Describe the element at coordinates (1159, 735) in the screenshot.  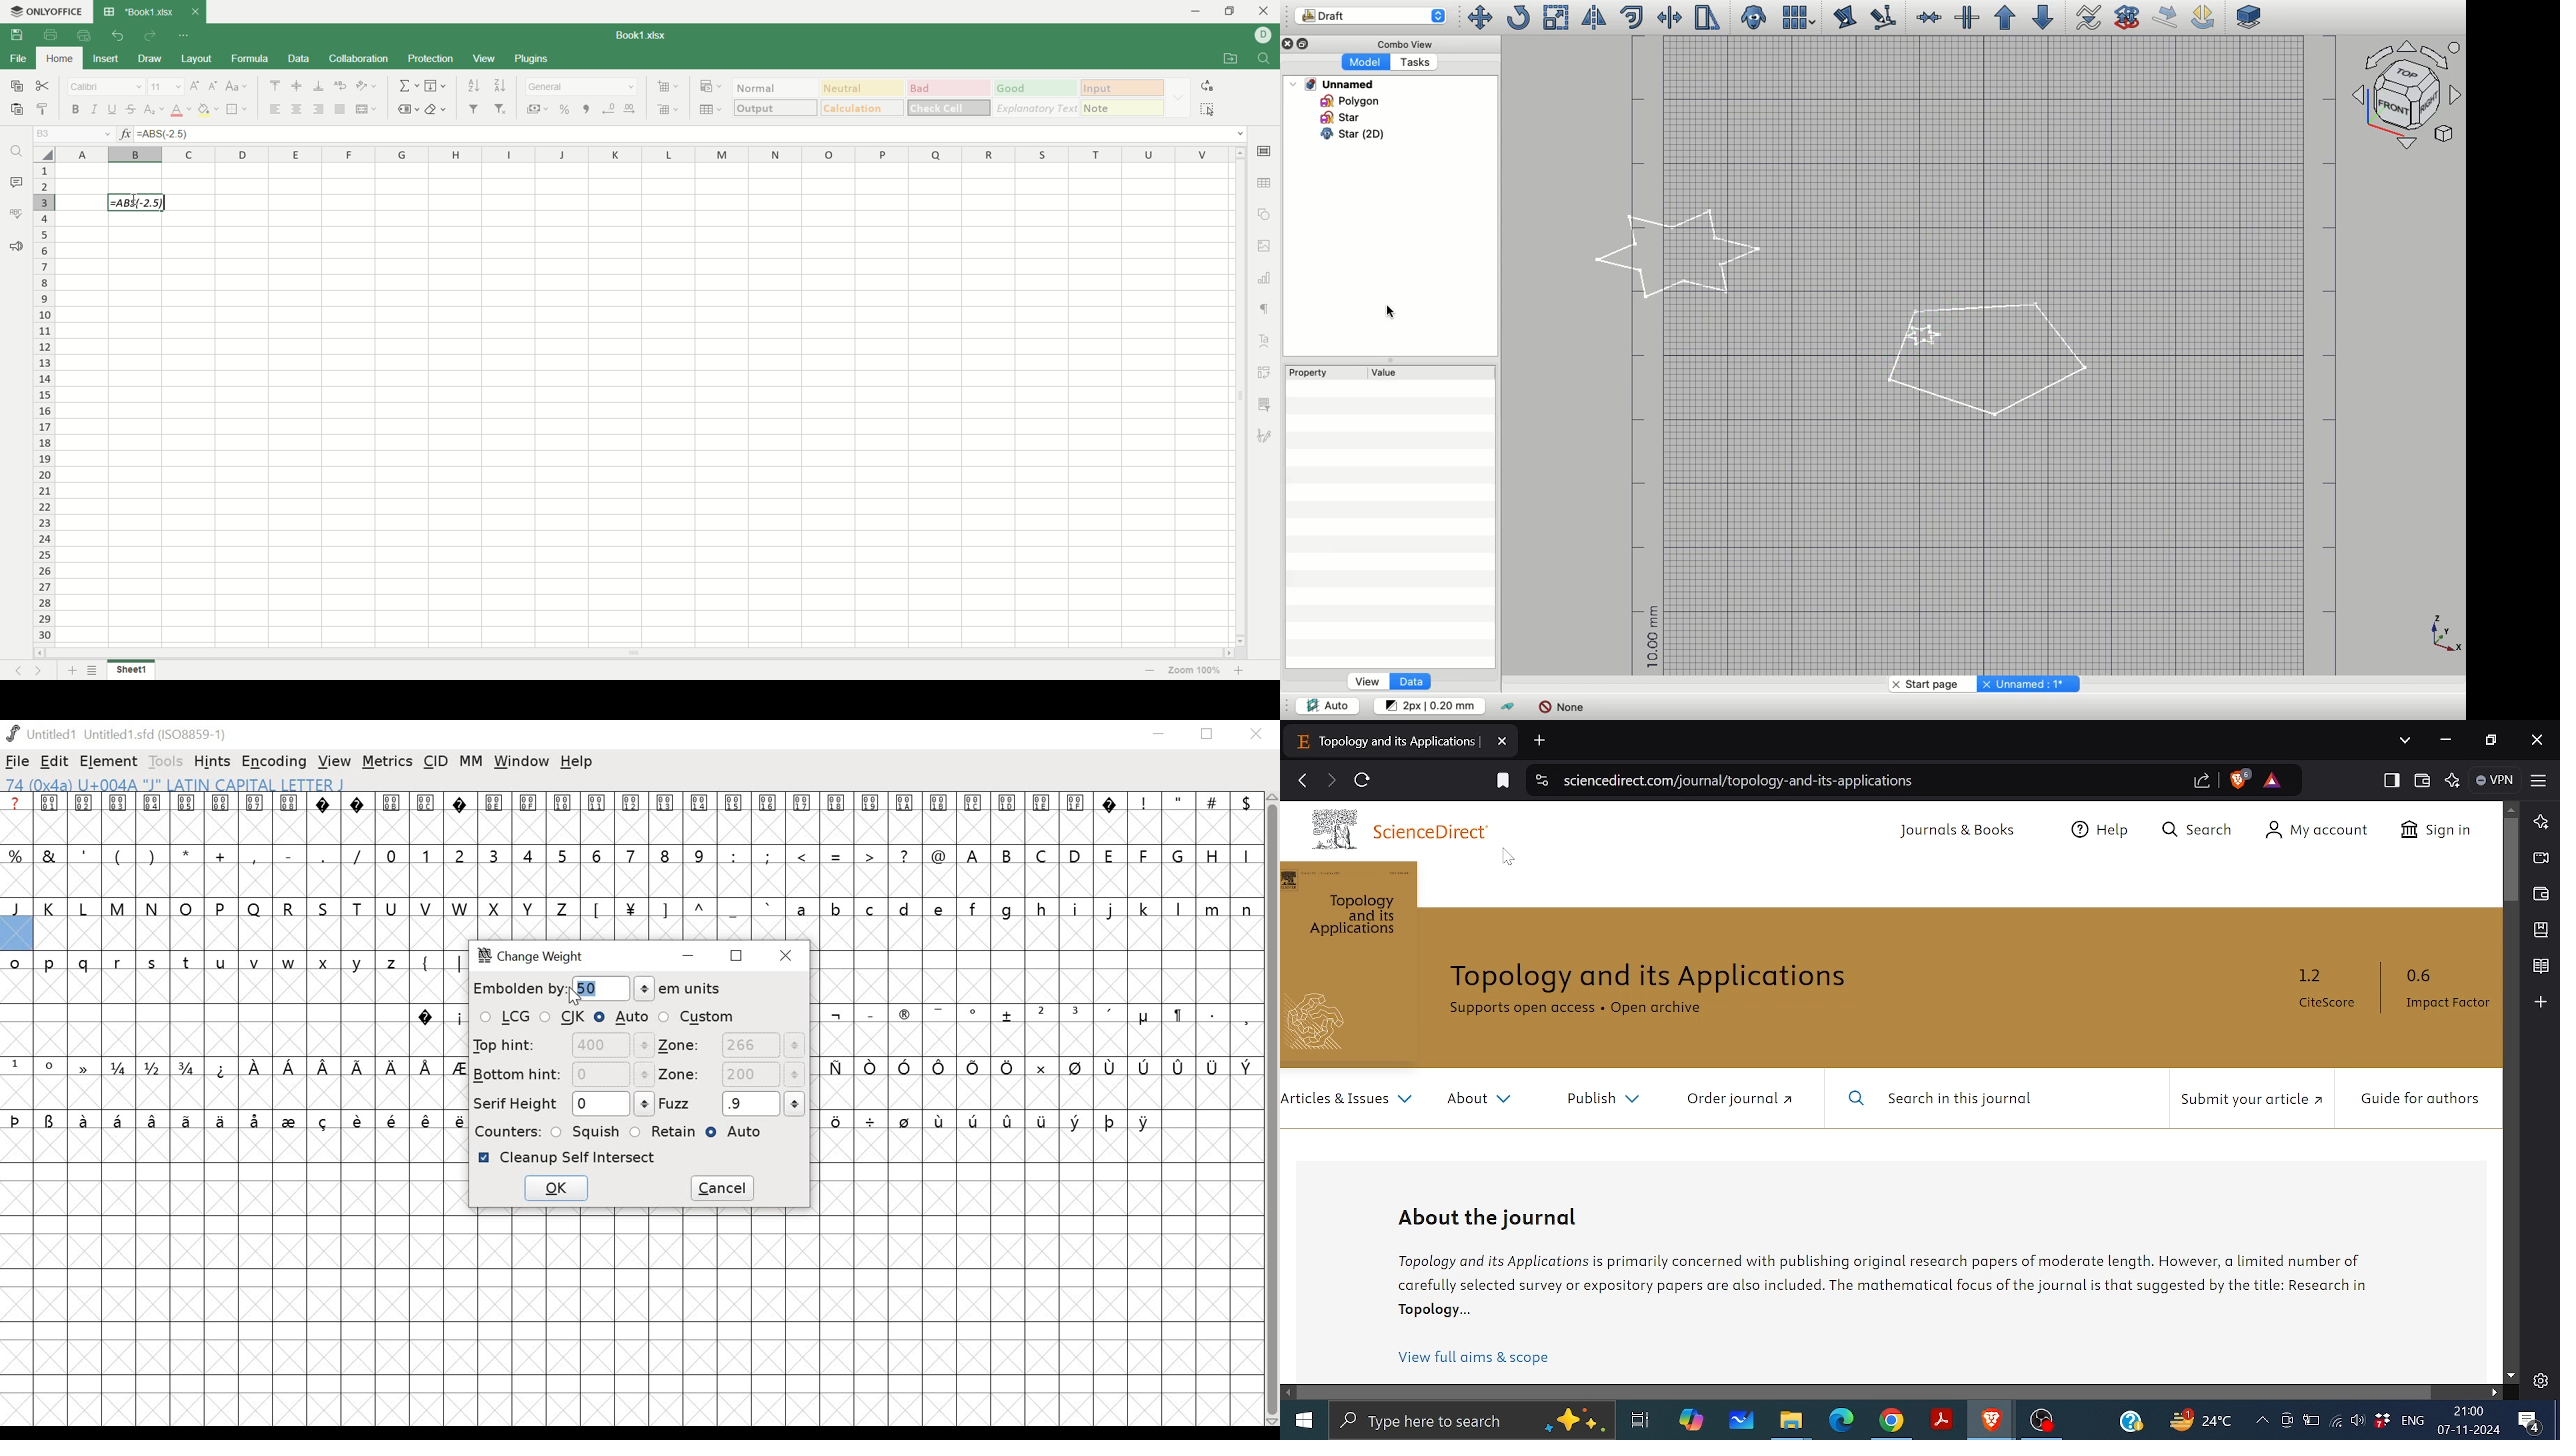
I see `minimize` at that location.